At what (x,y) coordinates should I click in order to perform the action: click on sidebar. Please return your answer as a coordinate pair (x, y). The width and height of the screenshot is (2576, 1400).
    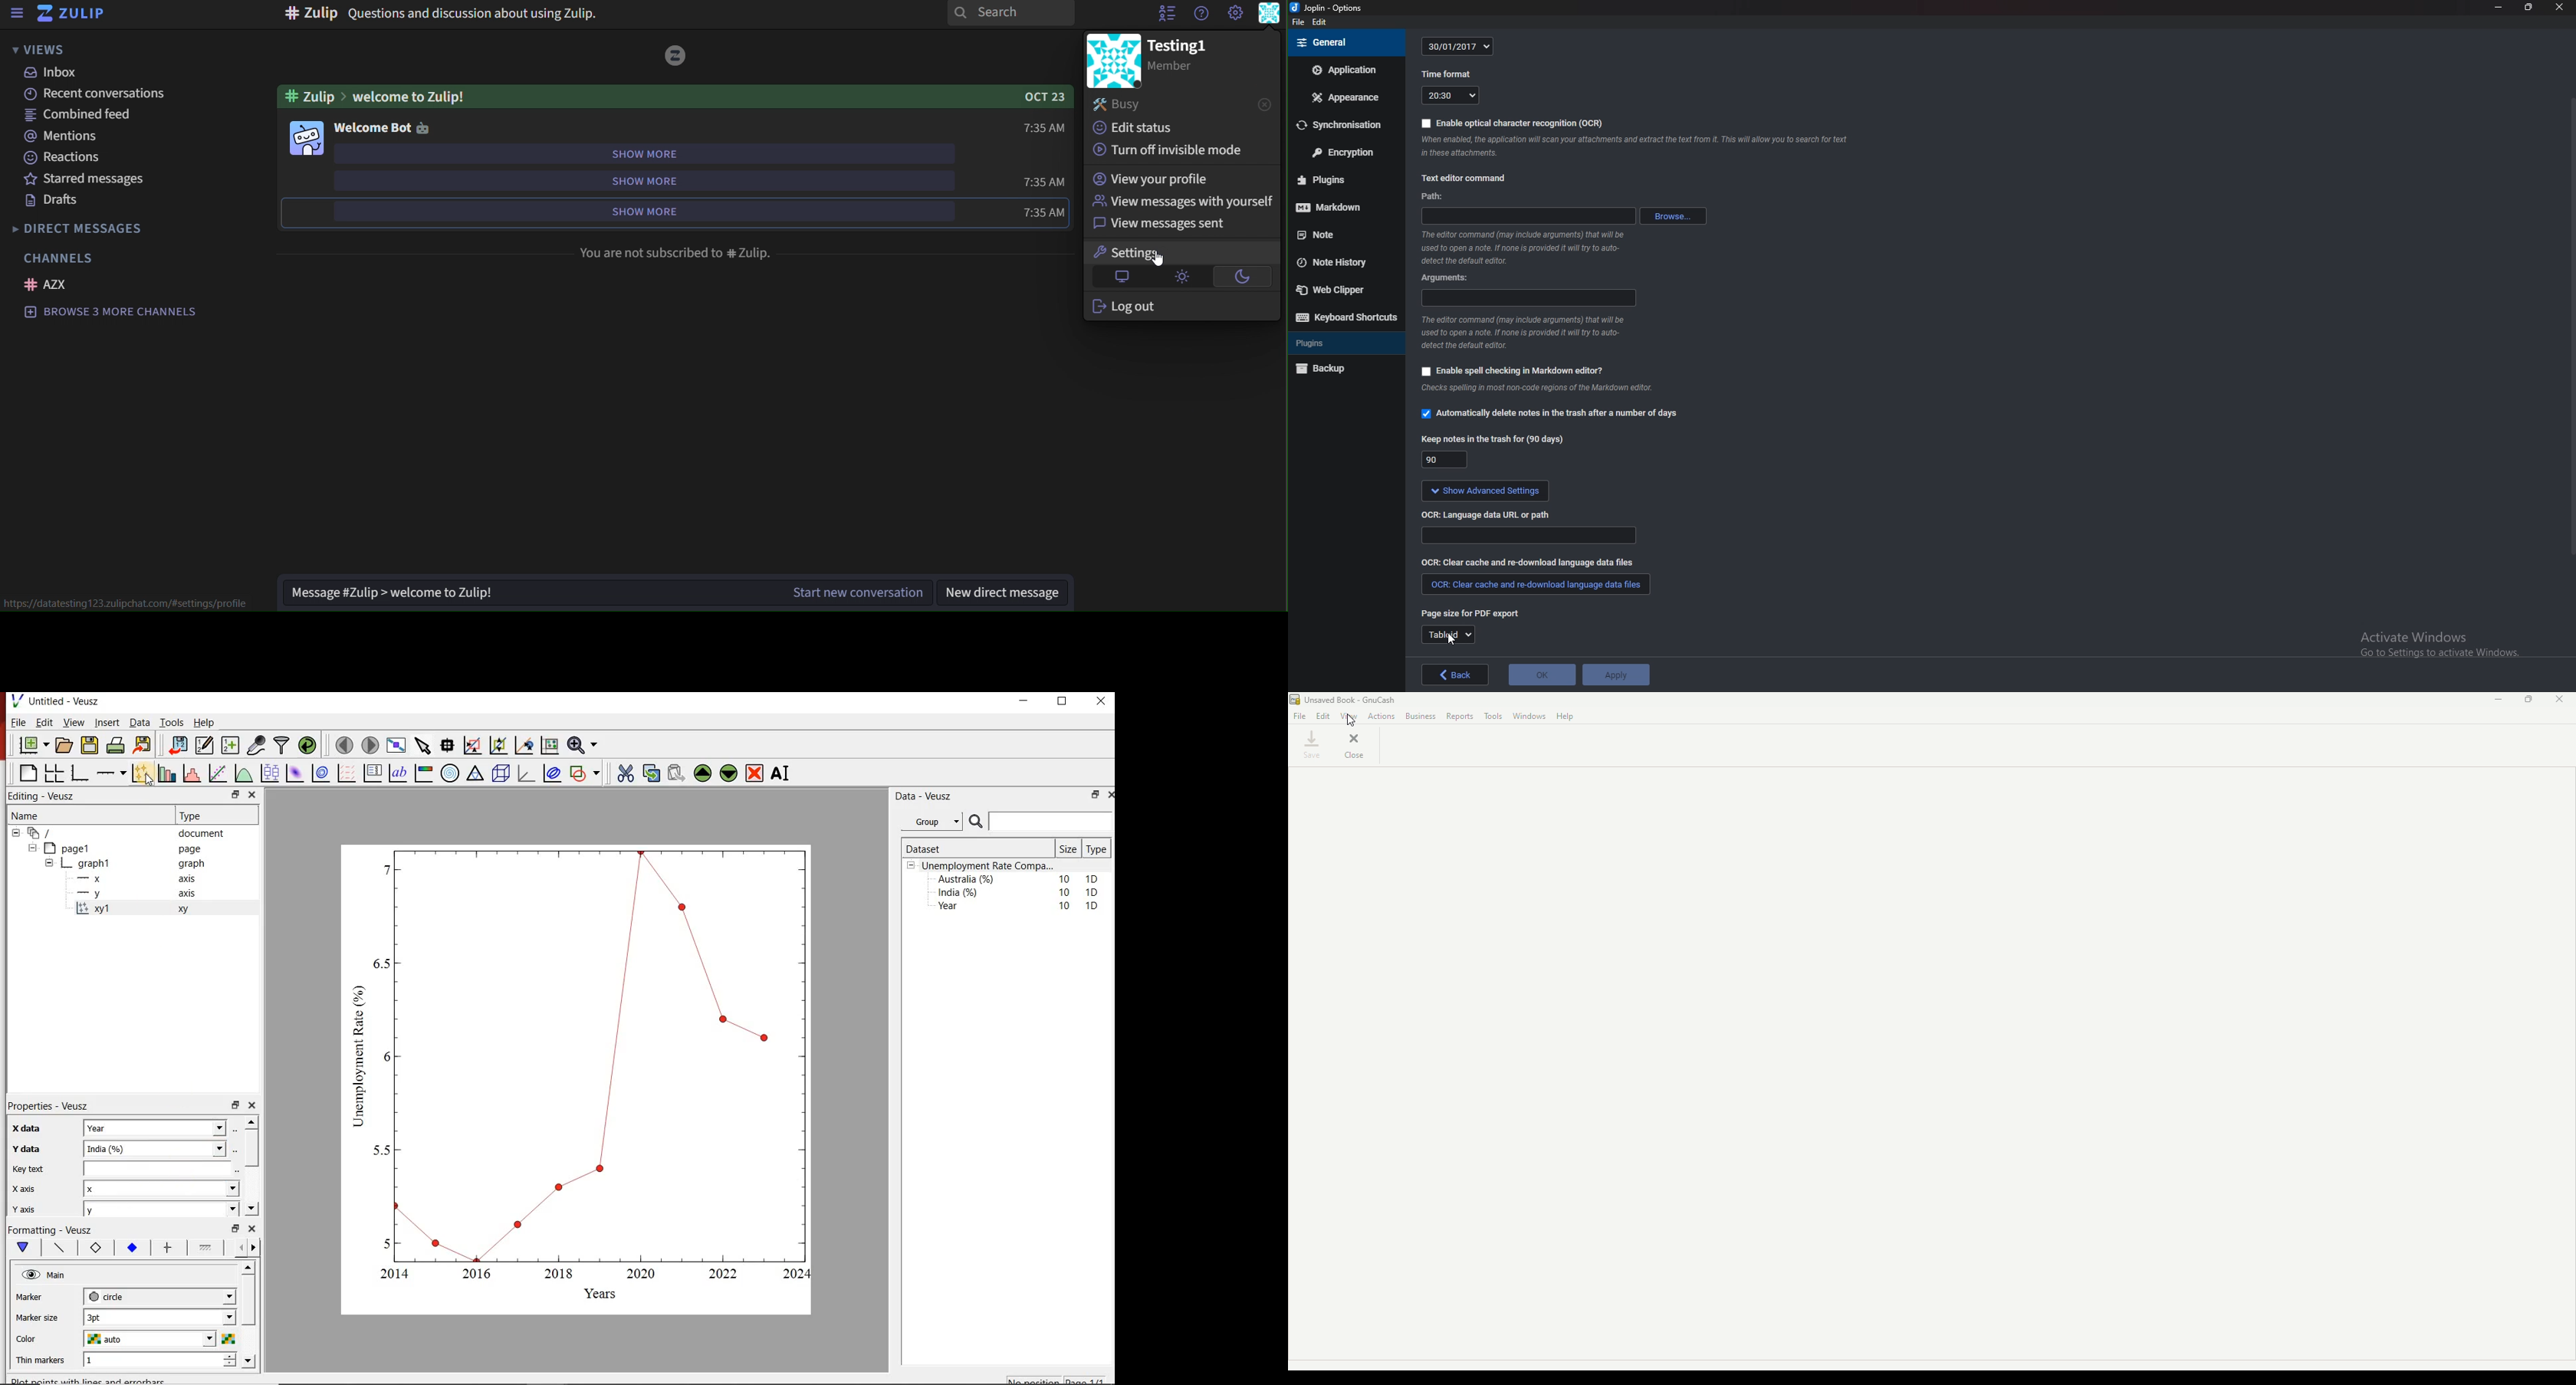
    Looking at the image, I should click on (16, 13).